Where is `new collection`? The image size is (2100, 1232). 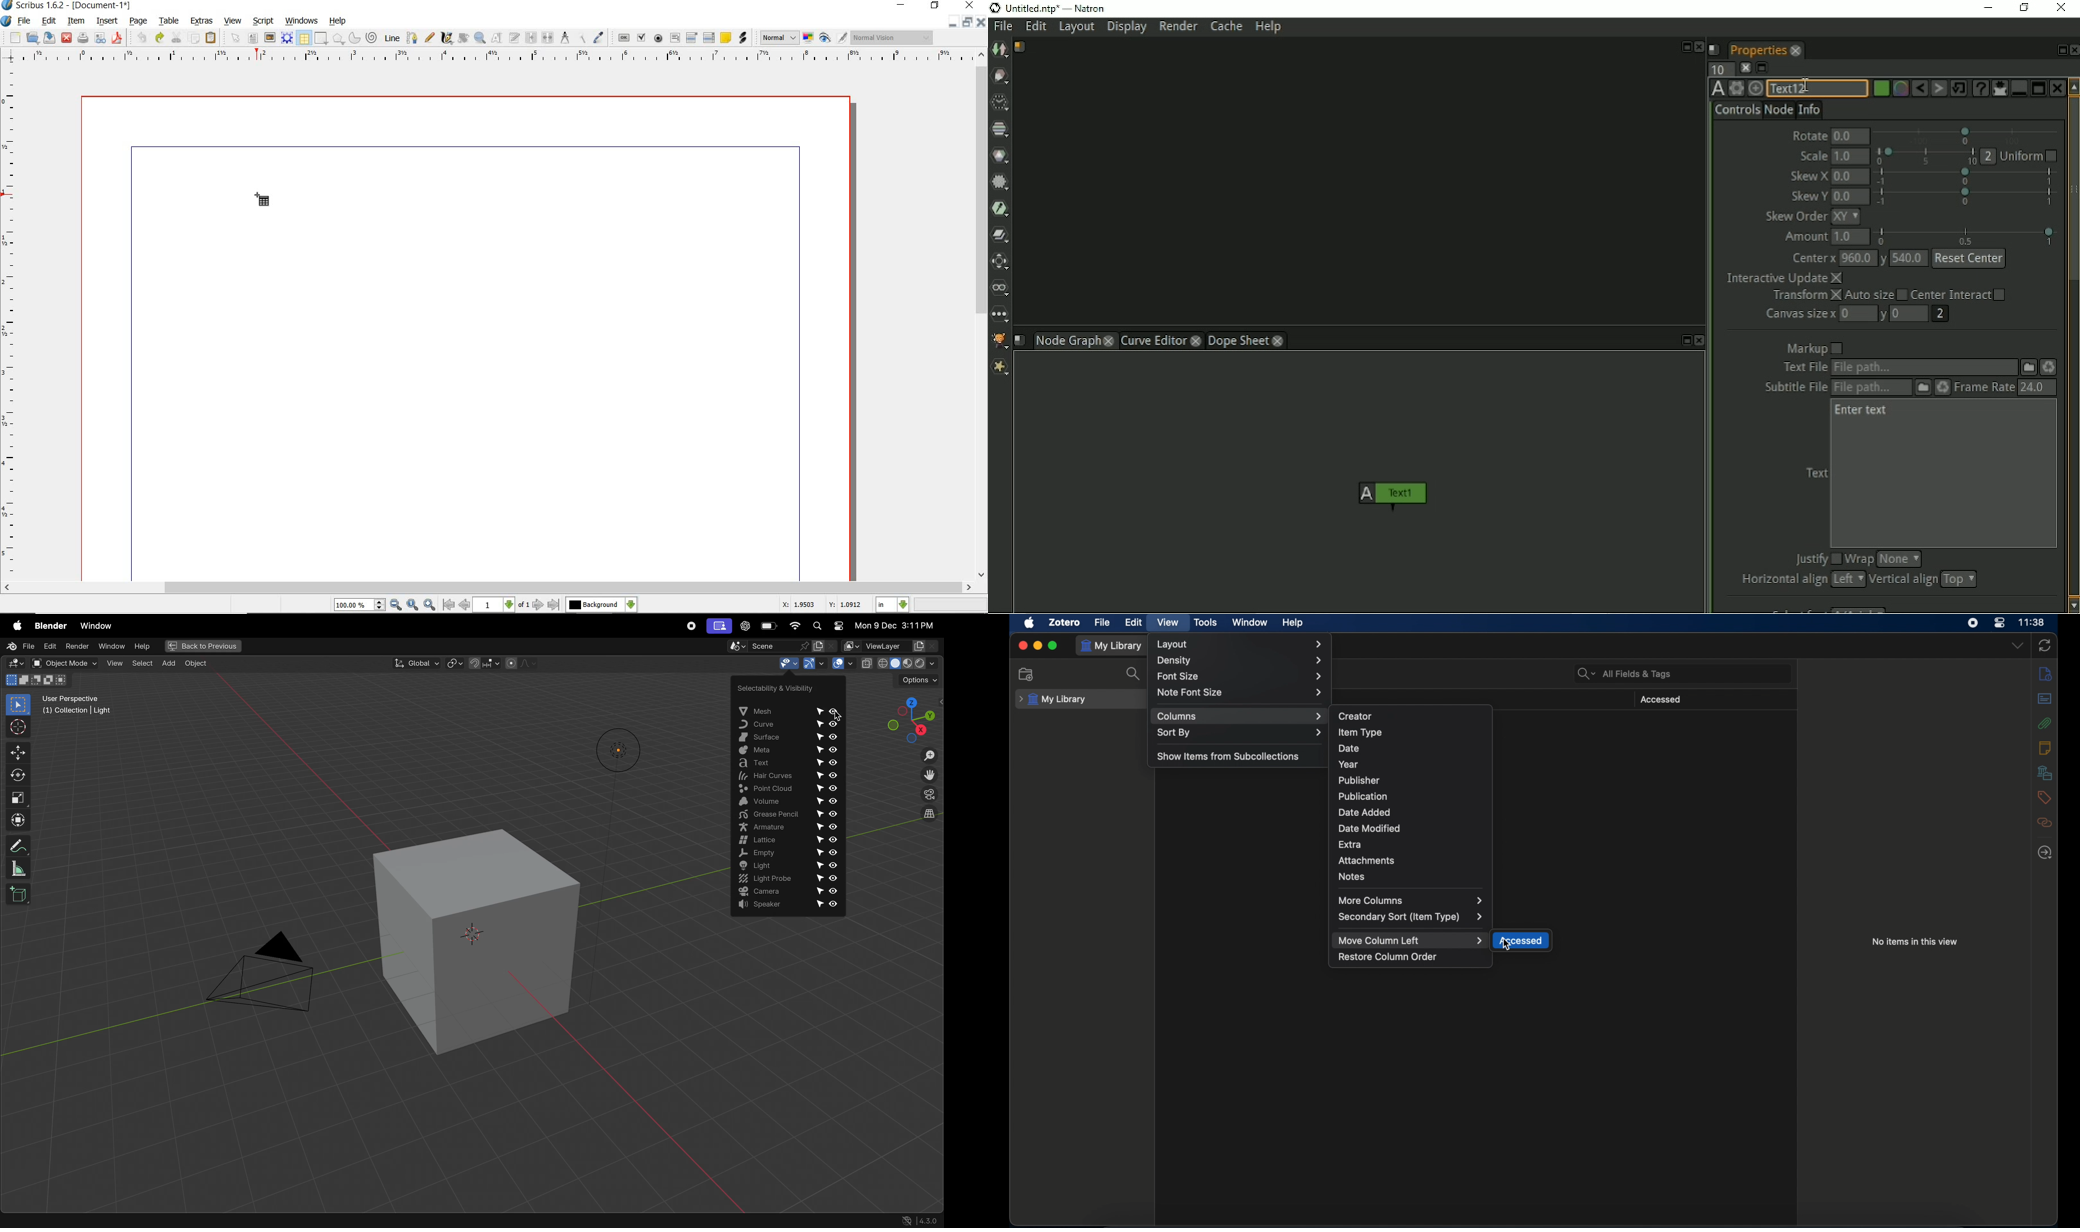 new collection is located at coordinates (1026, 674).